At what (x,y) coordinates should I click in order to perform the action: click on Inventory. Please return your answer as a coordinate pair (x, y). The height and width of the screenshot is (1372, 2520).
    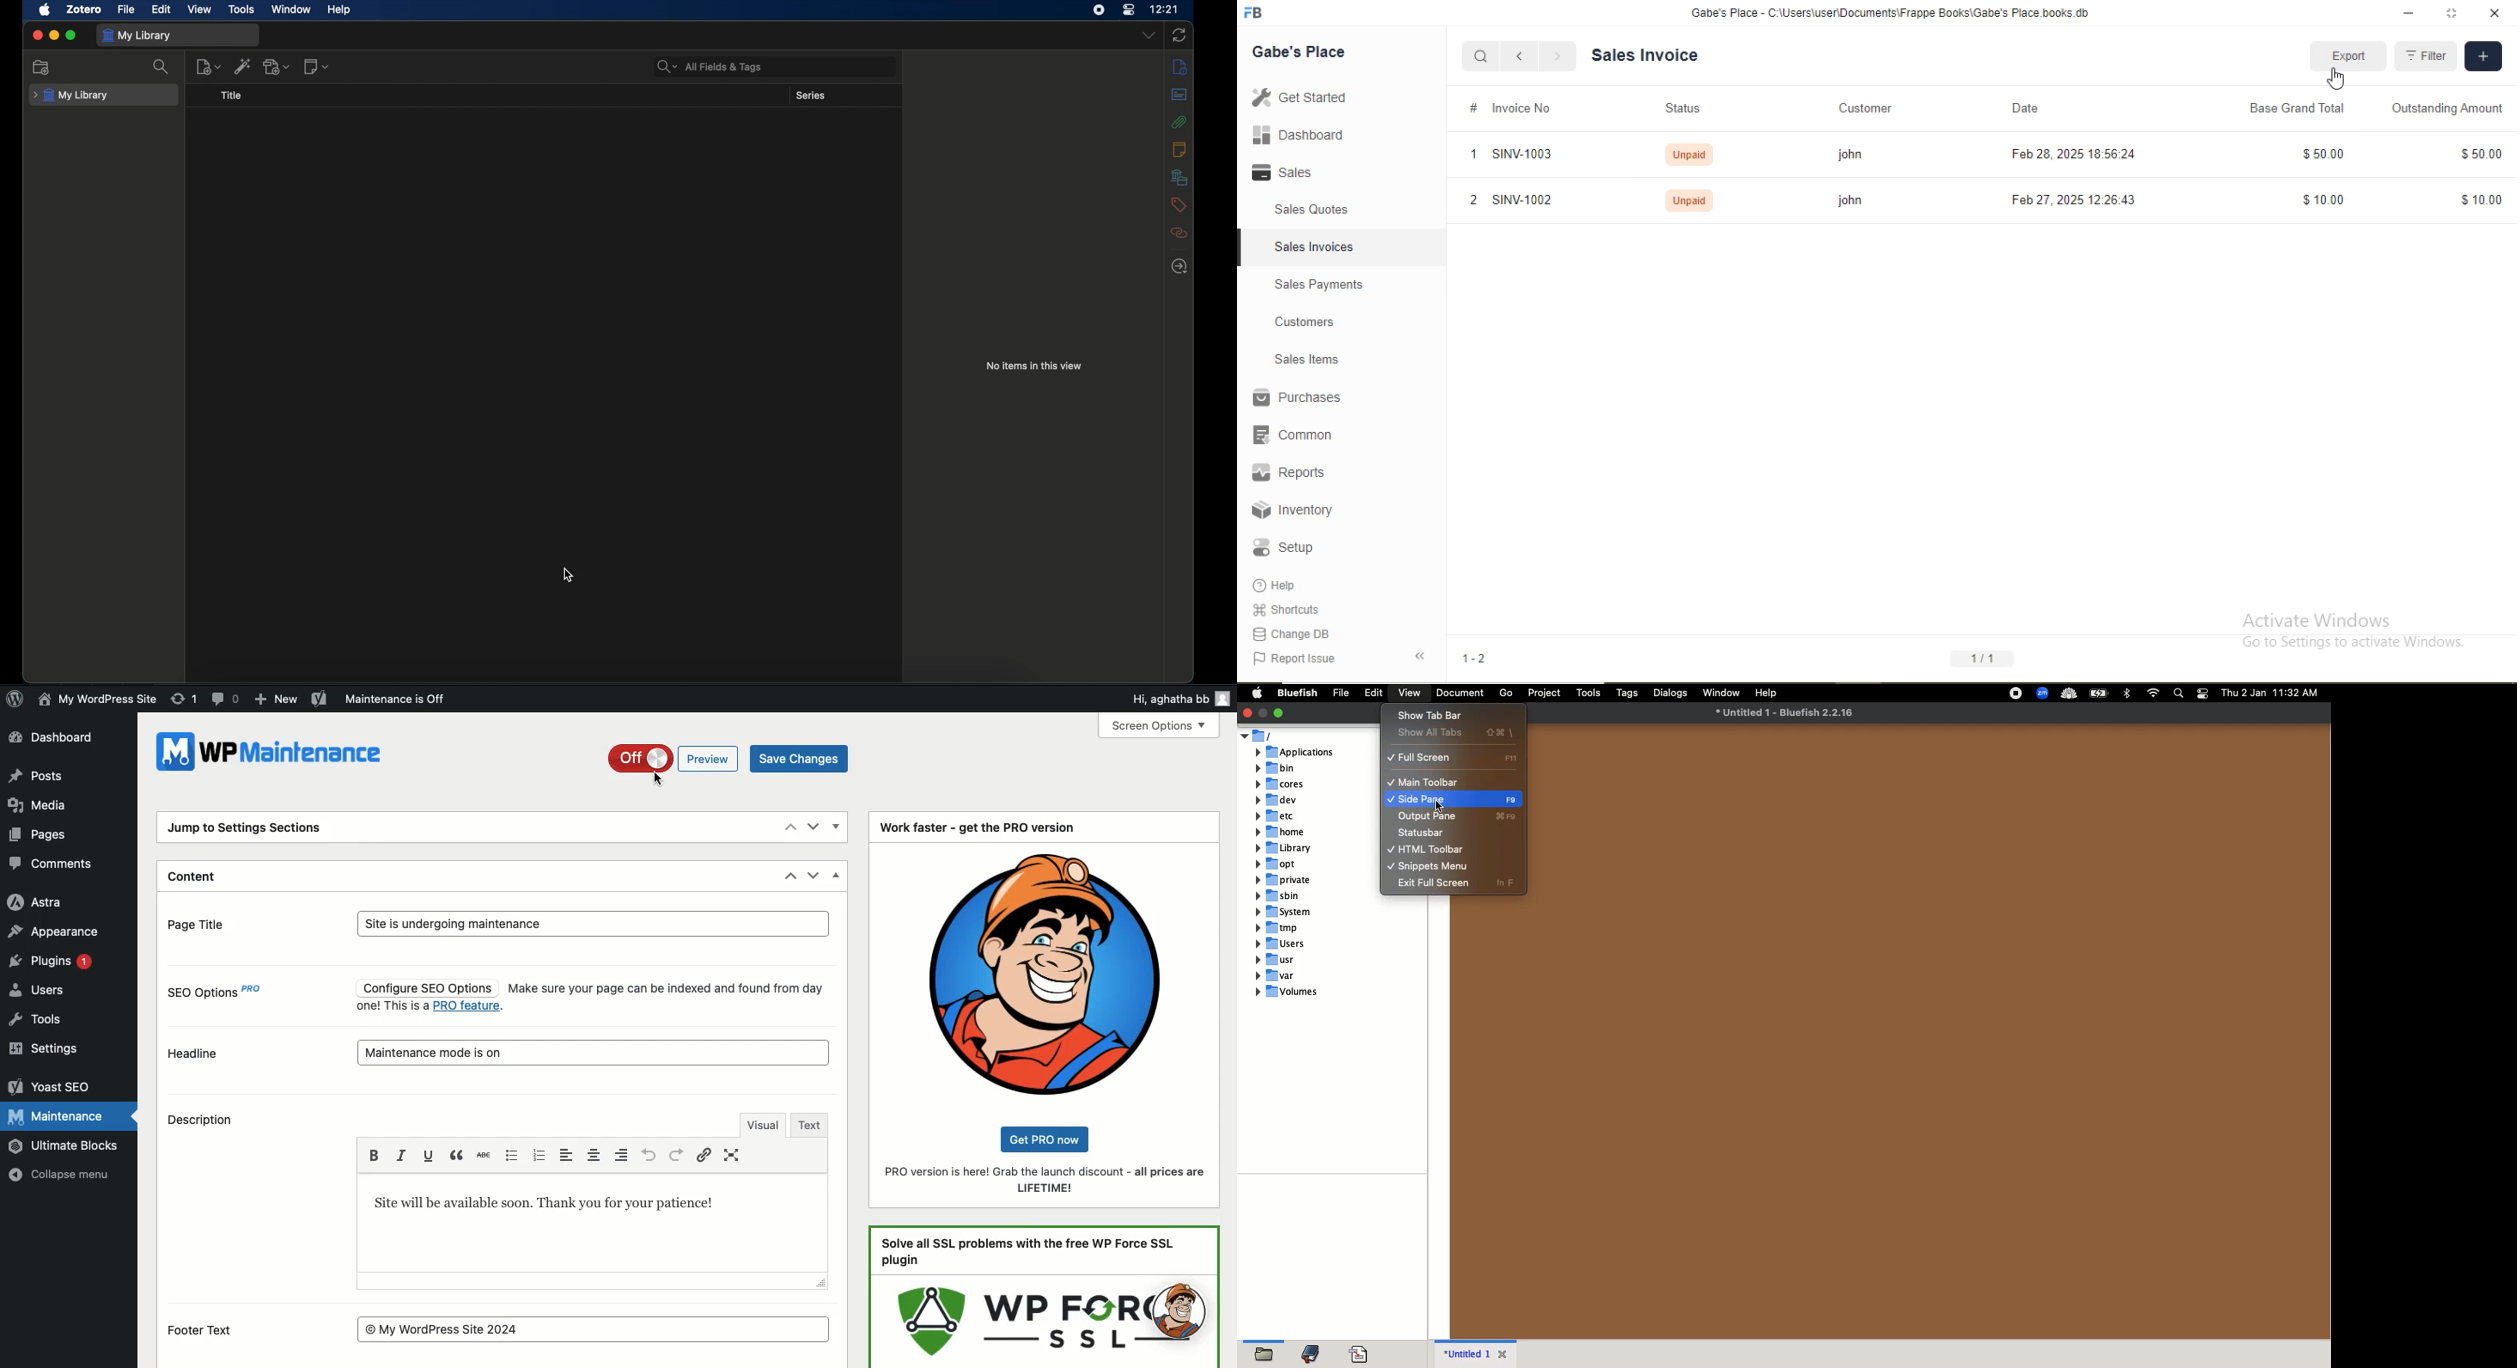
    Looking at the image, I should click on (1294, 510).